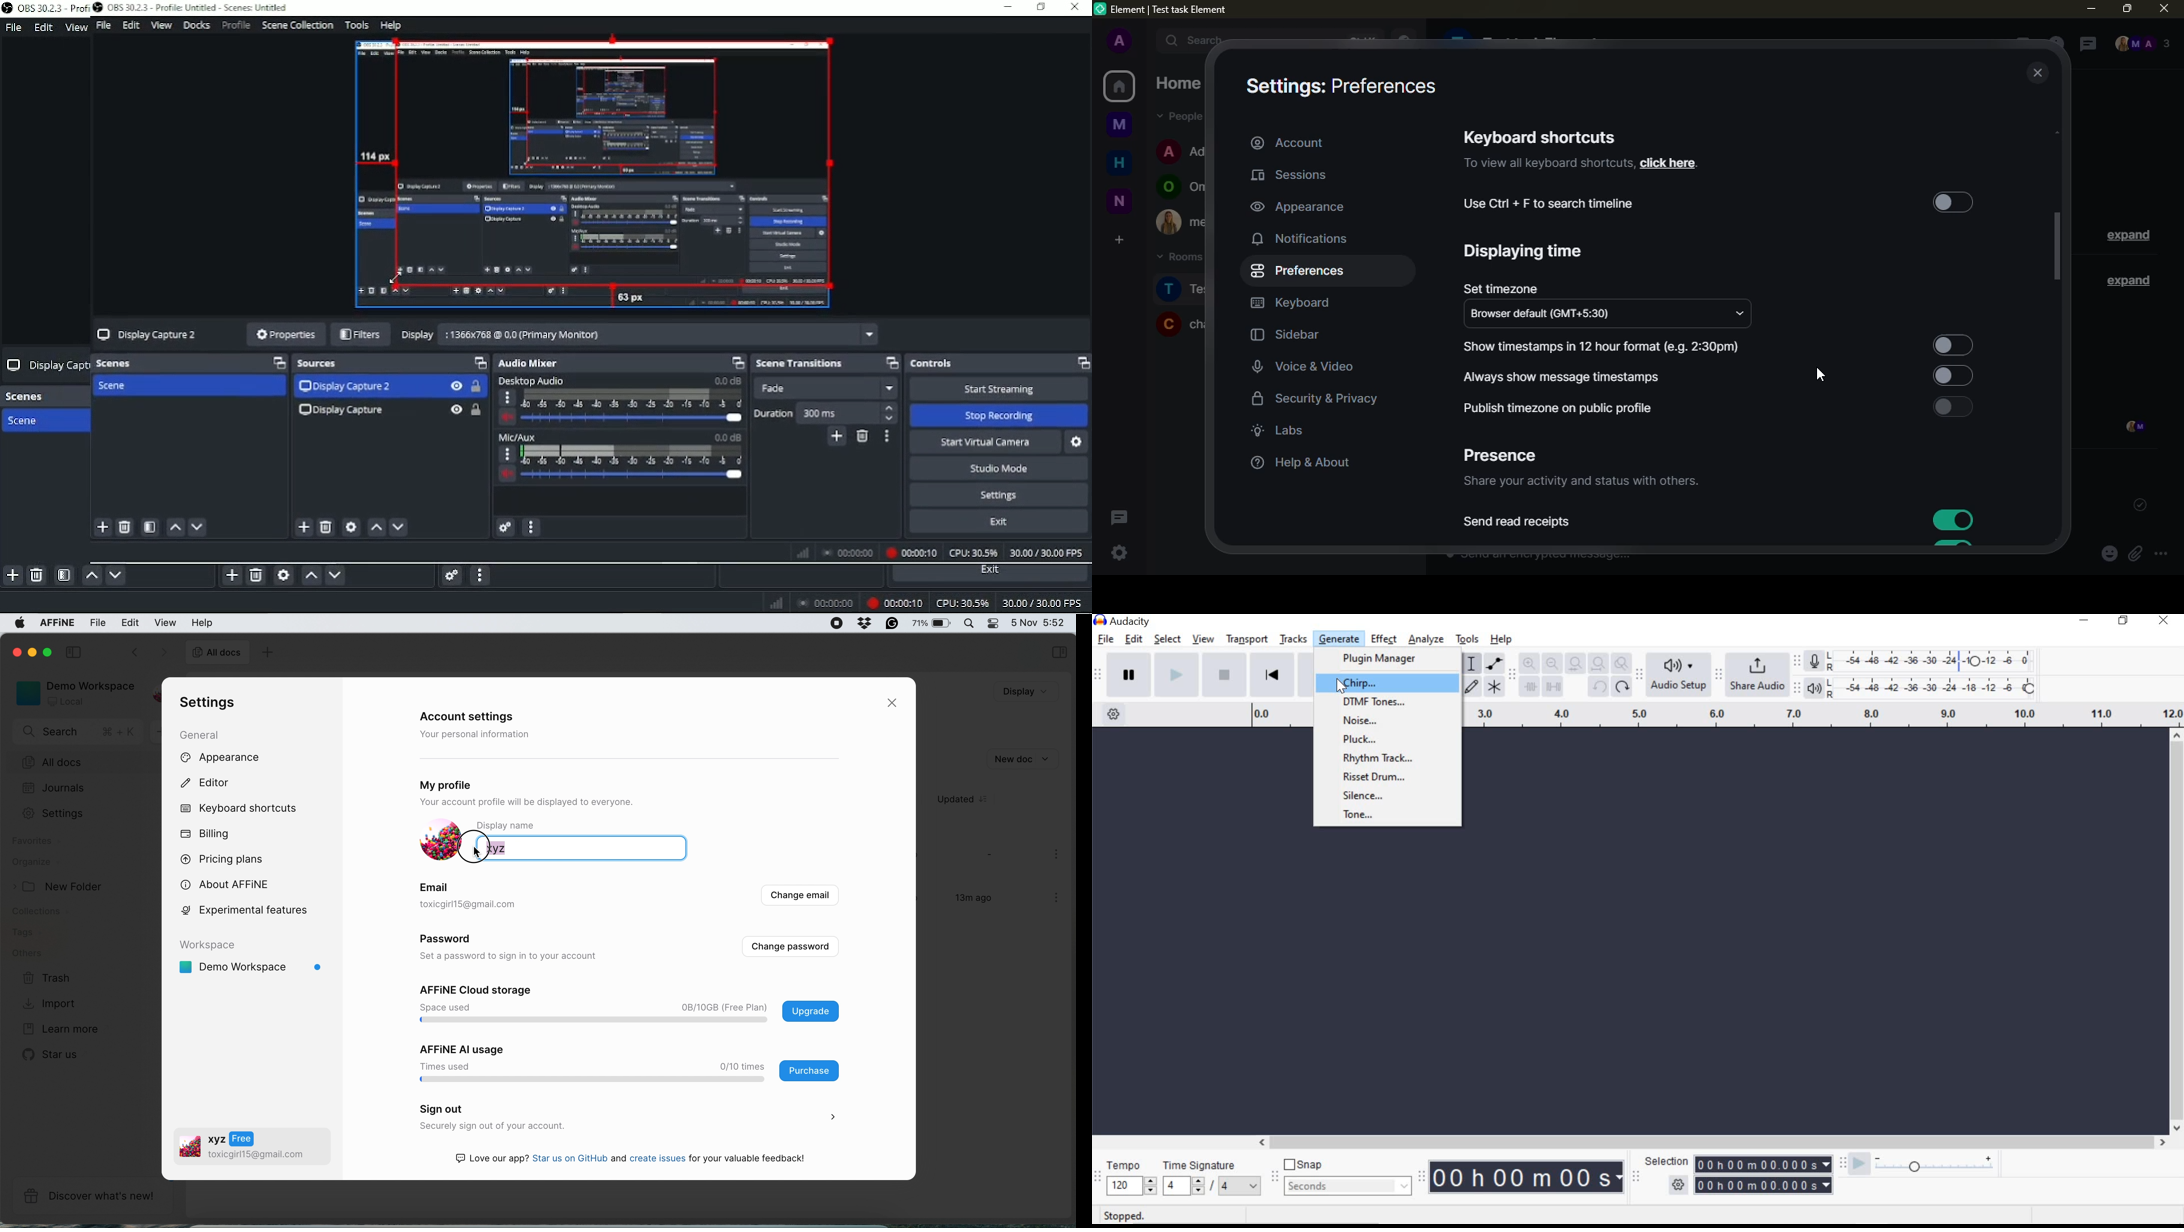 Image resolution: width=2184 pixels, height=1232 pixels. Describe the element at coordinates (44, 26) in the screenshot. I see `Edit` at that location.